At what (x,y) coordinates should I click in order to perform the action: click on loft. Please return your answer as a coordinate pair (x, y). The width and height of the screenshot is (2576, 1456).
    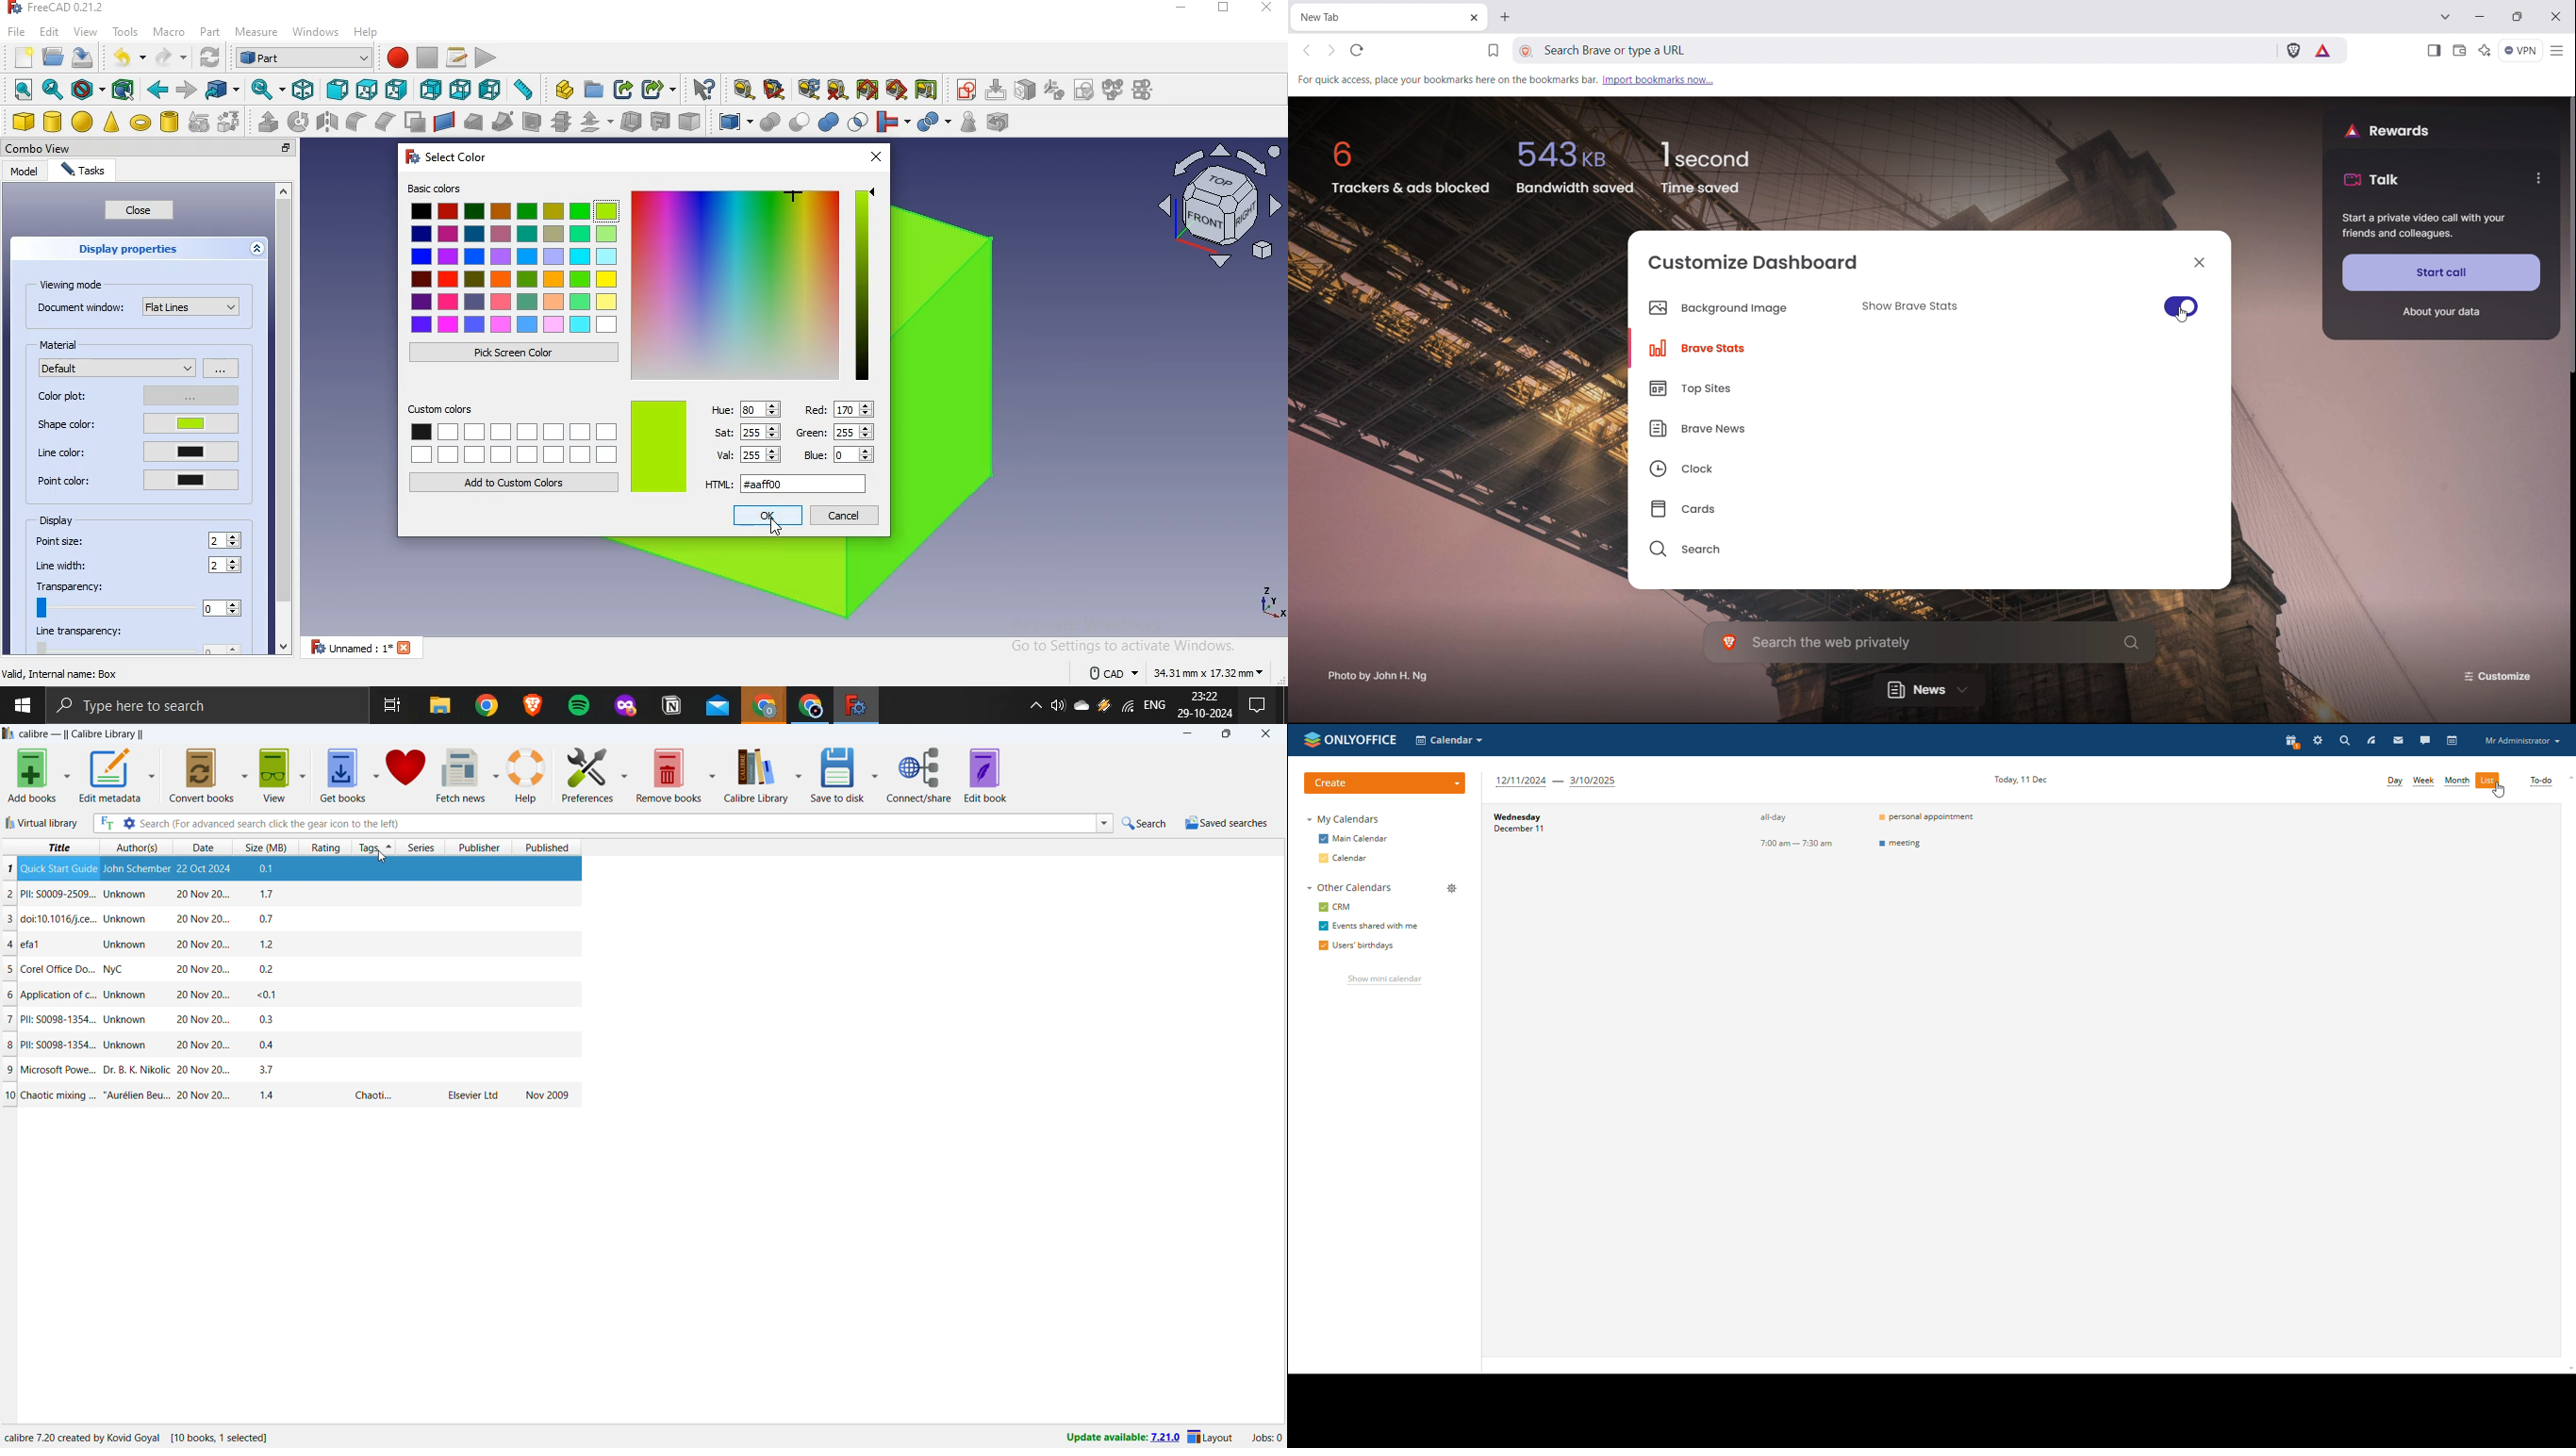
    Looking at the image, I should click on (472, 122).